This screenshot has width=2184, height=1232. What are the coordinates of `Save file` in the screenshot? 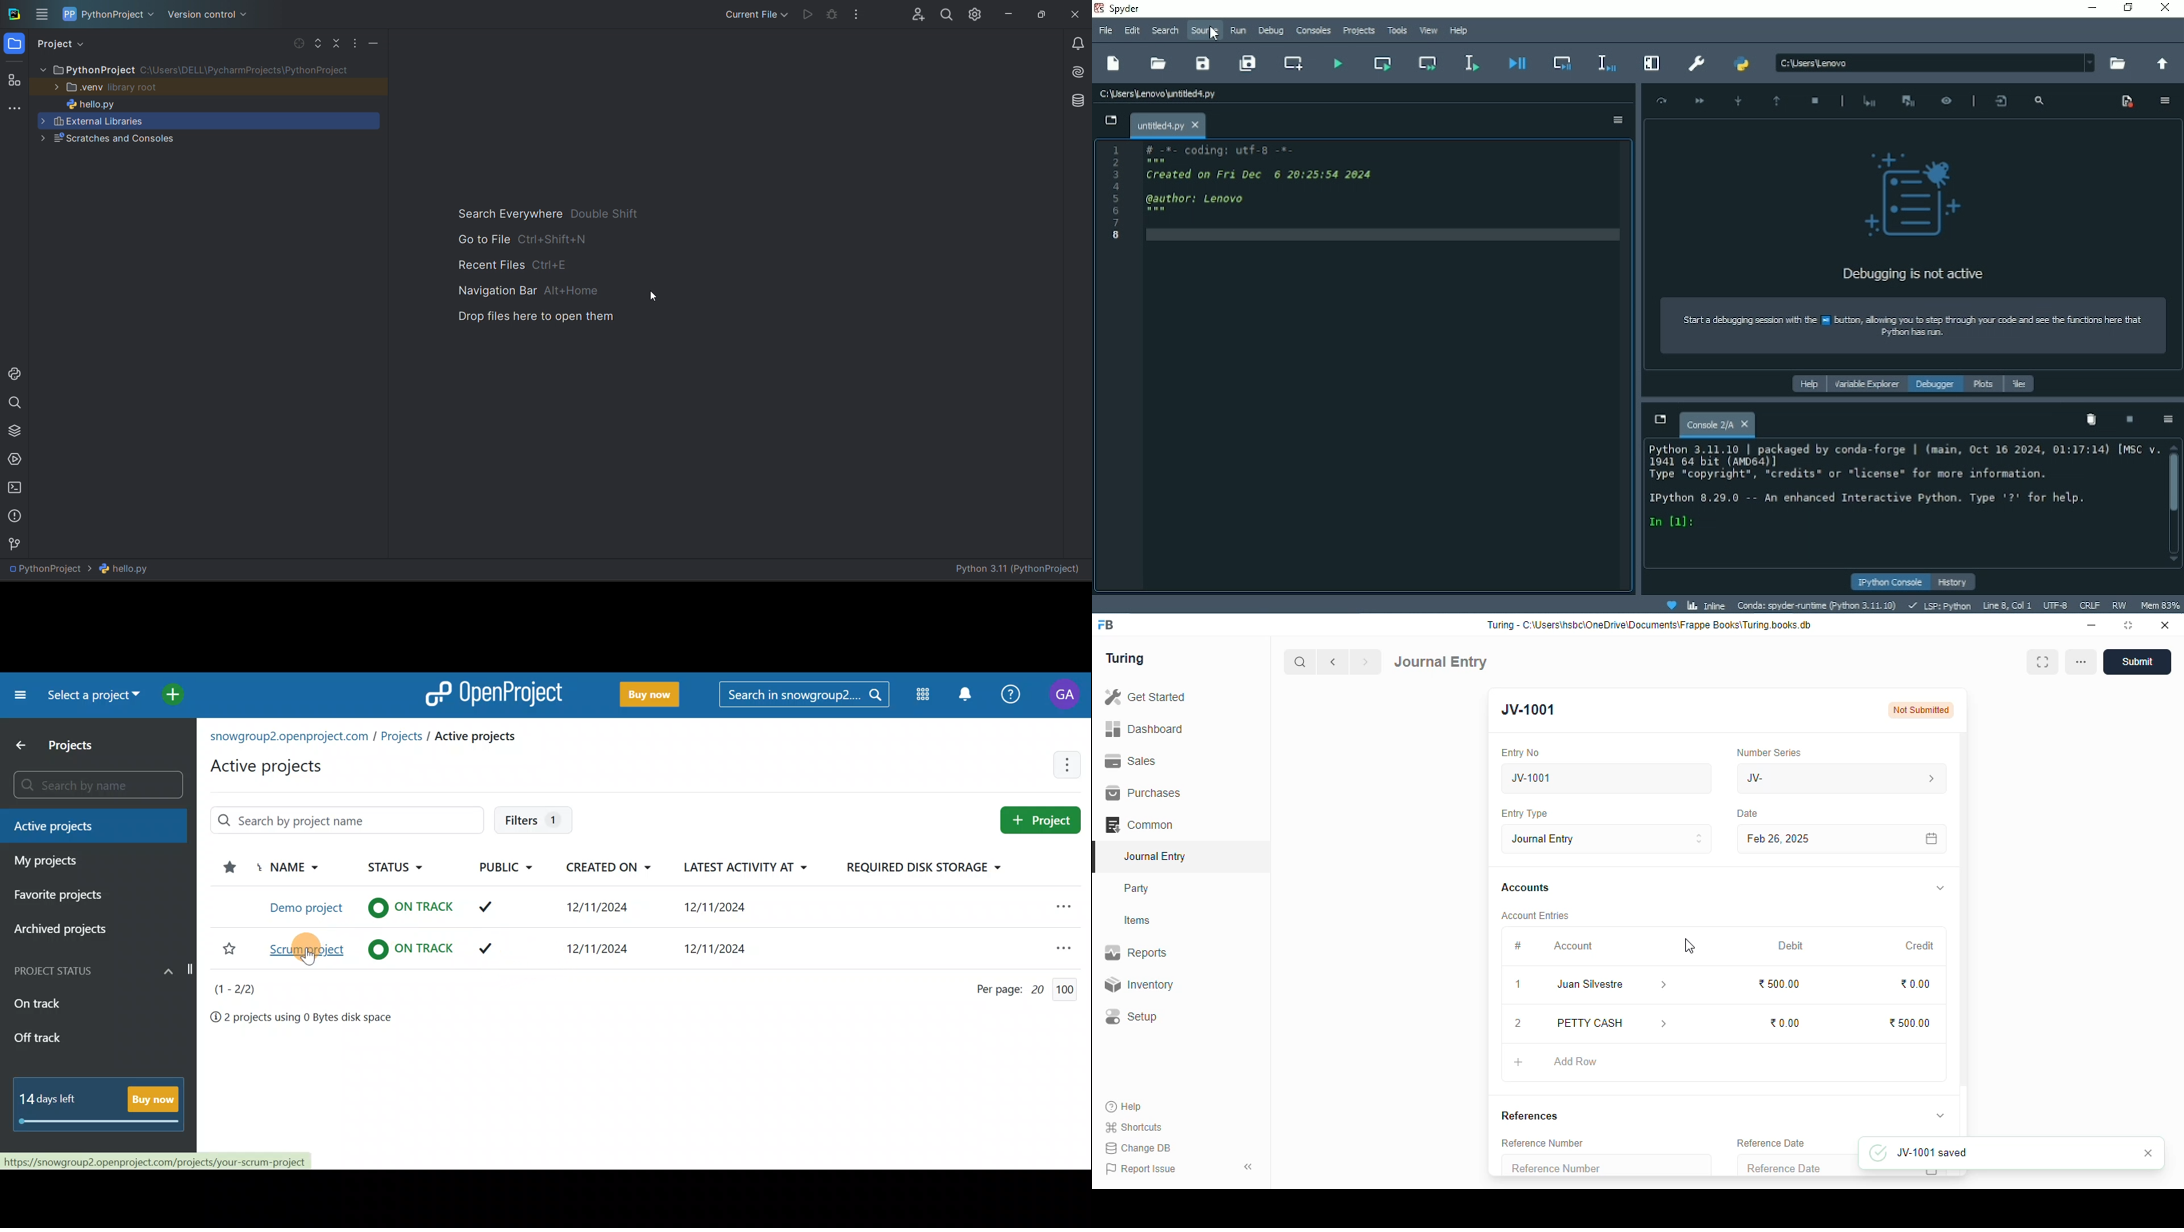 It's located at (1201, 63).